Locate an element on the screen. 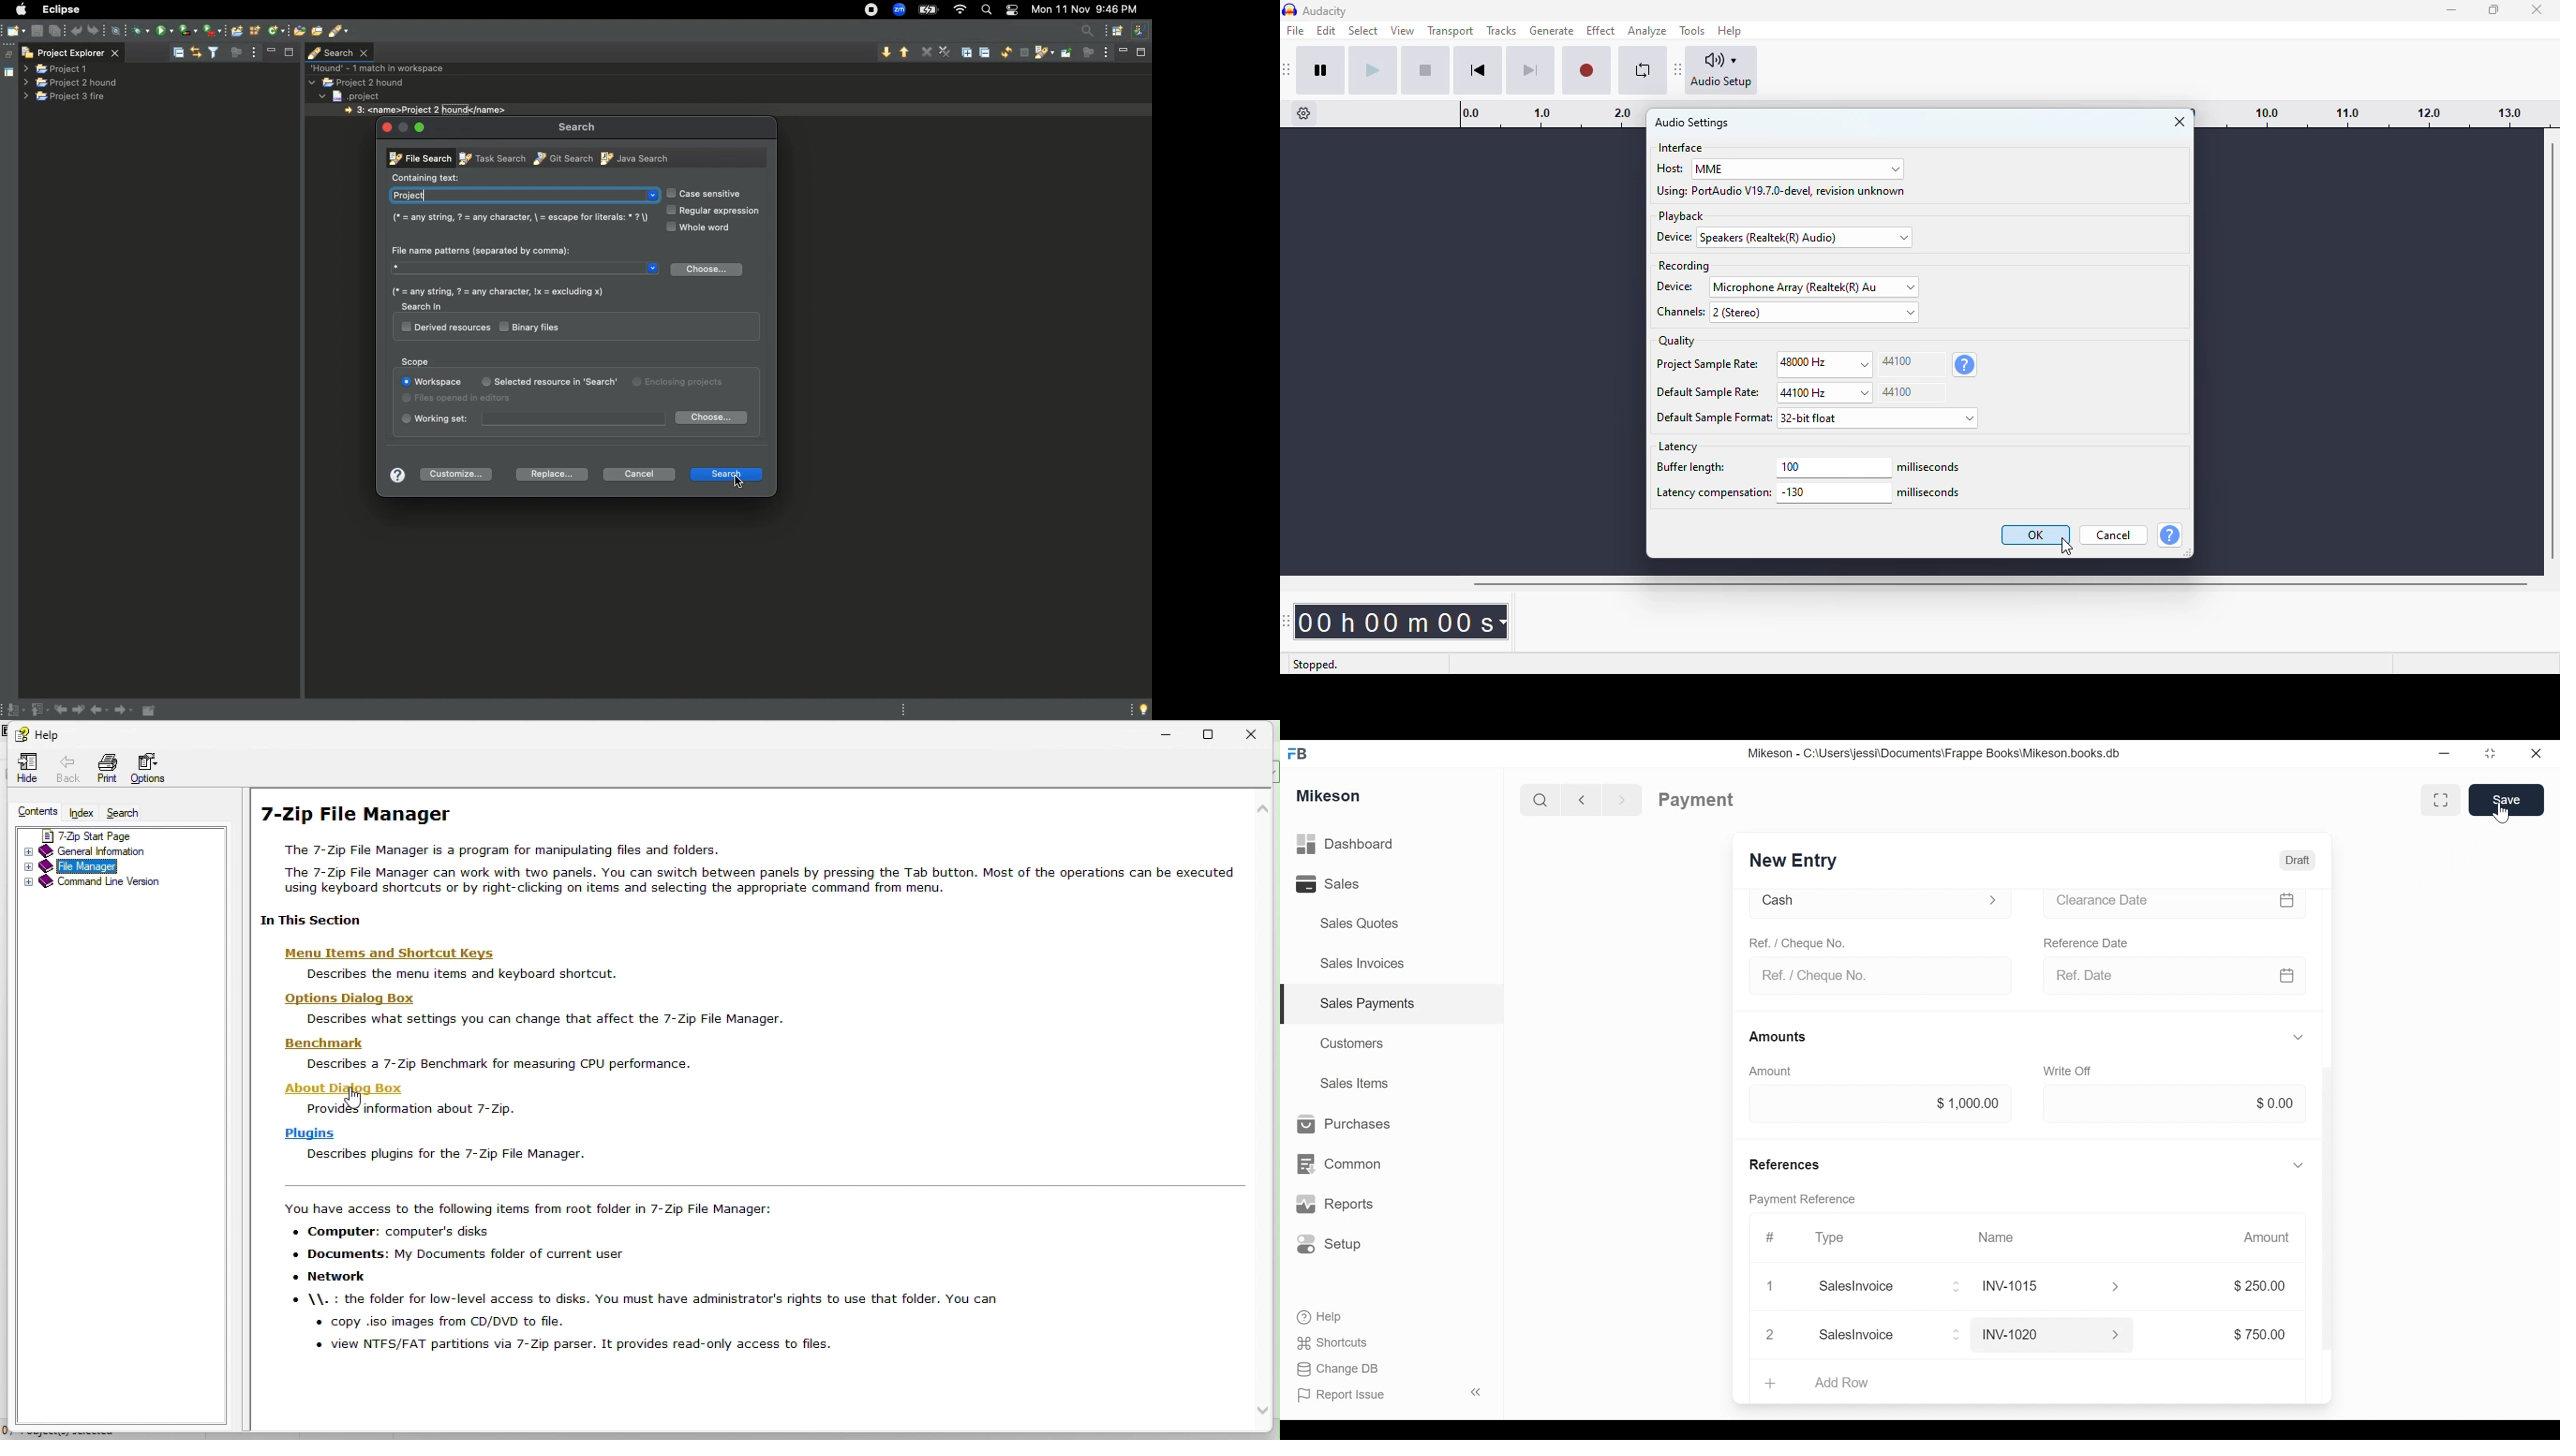  Shortcuts is located at coordinates (1338, 1339).